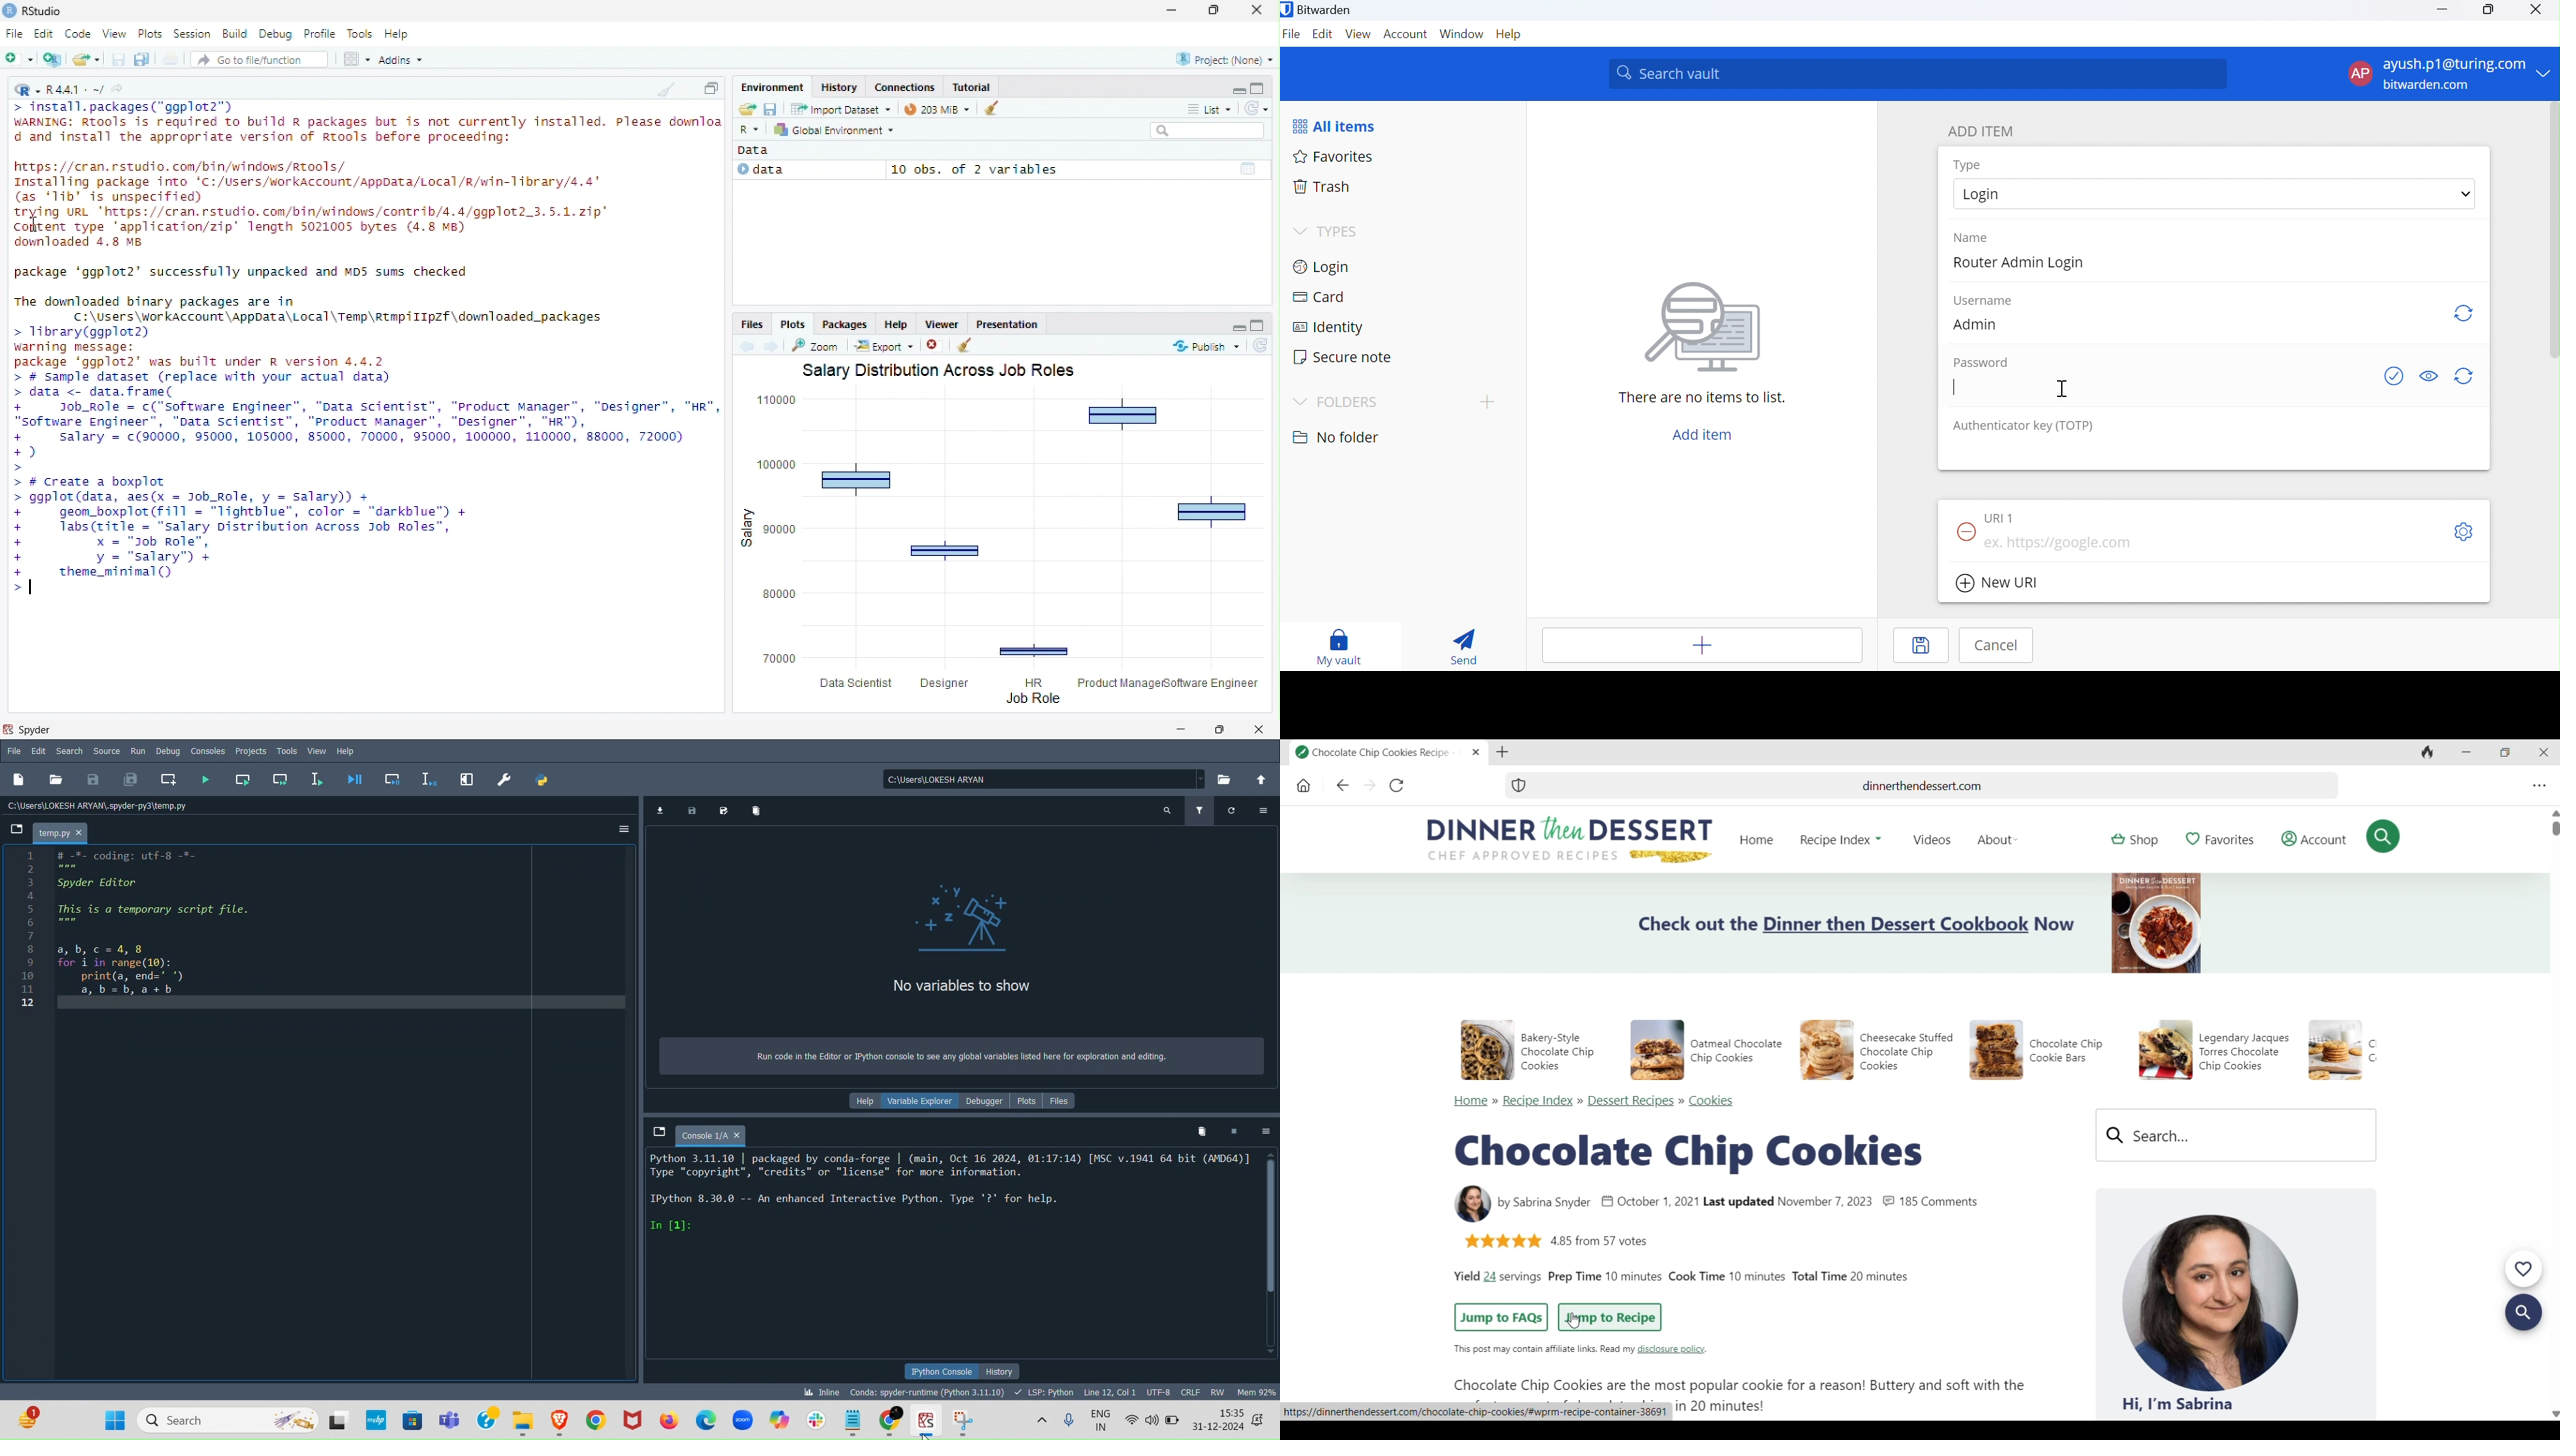  What do you see at coordinates (884, 346) in the screenshot?
I see `Export as` at bounding box center [884, 346].